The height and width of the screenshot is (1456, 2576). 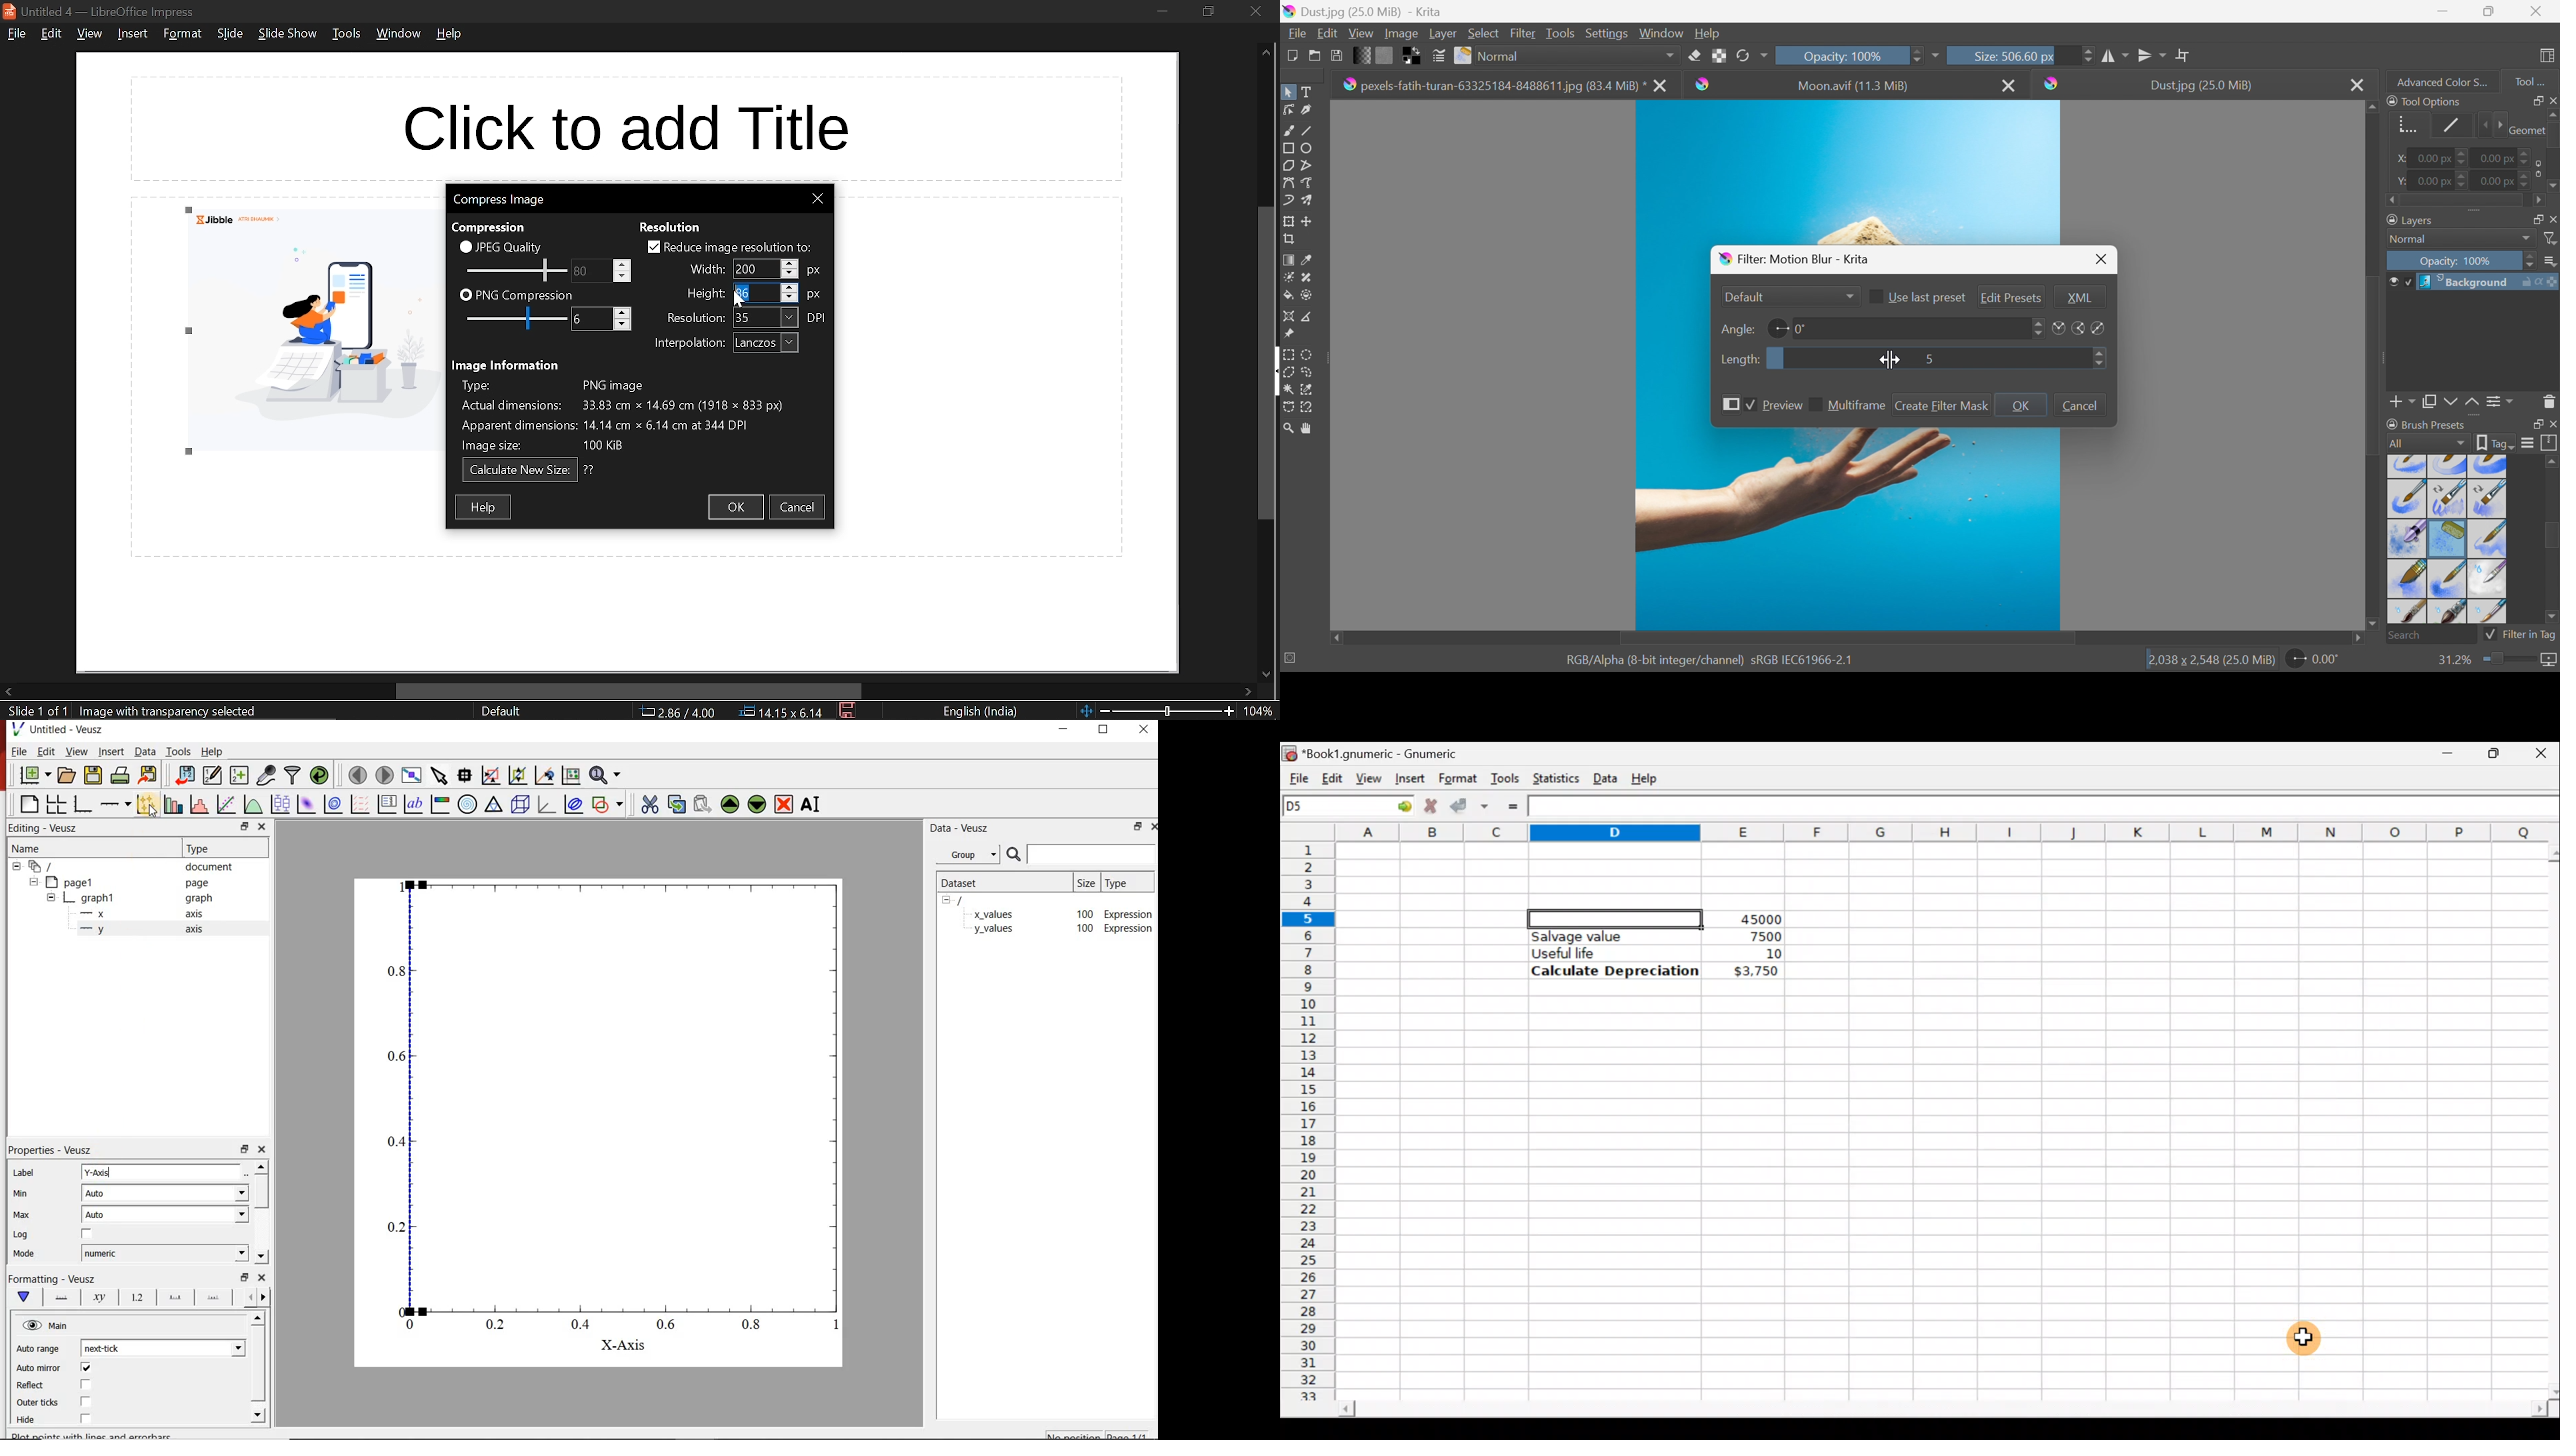 What do you see at coordinates (1291, 371) in the screenshot?
I see `Polygon selection tool` at bounding box center [1291, 371].